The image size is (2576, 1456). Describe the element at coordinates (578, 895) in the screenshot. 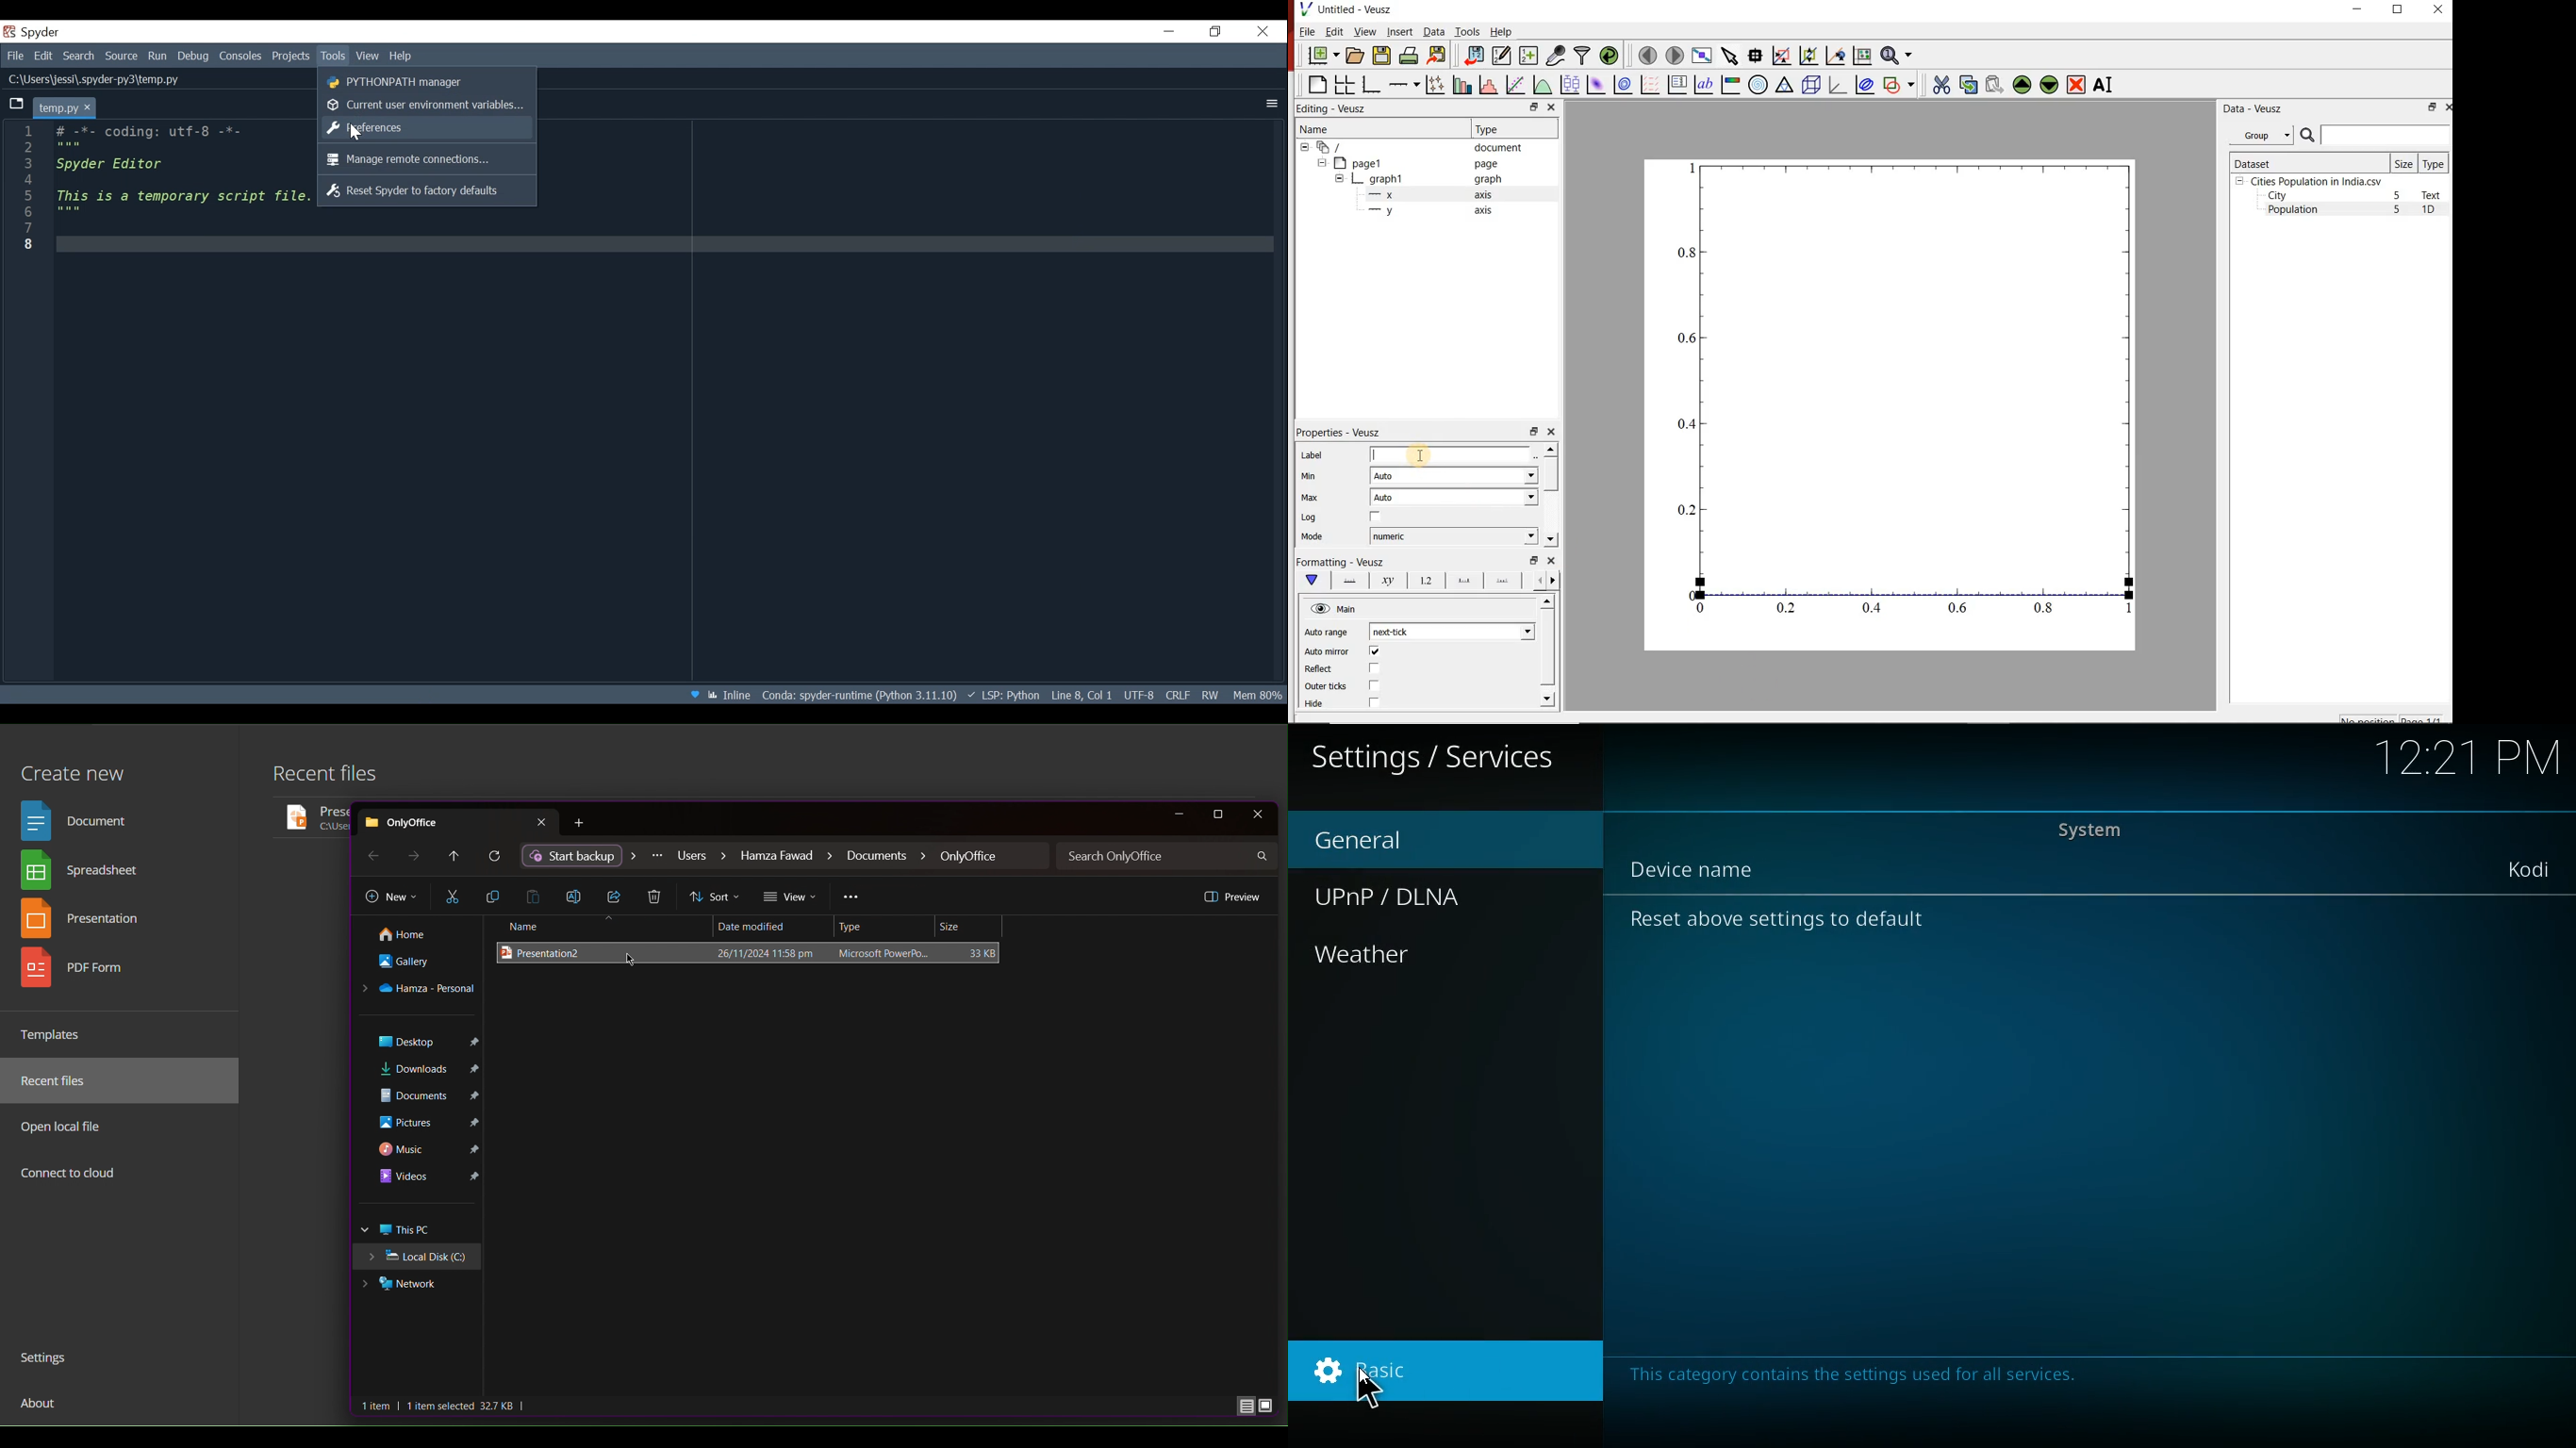

I see `Rename` at that location.